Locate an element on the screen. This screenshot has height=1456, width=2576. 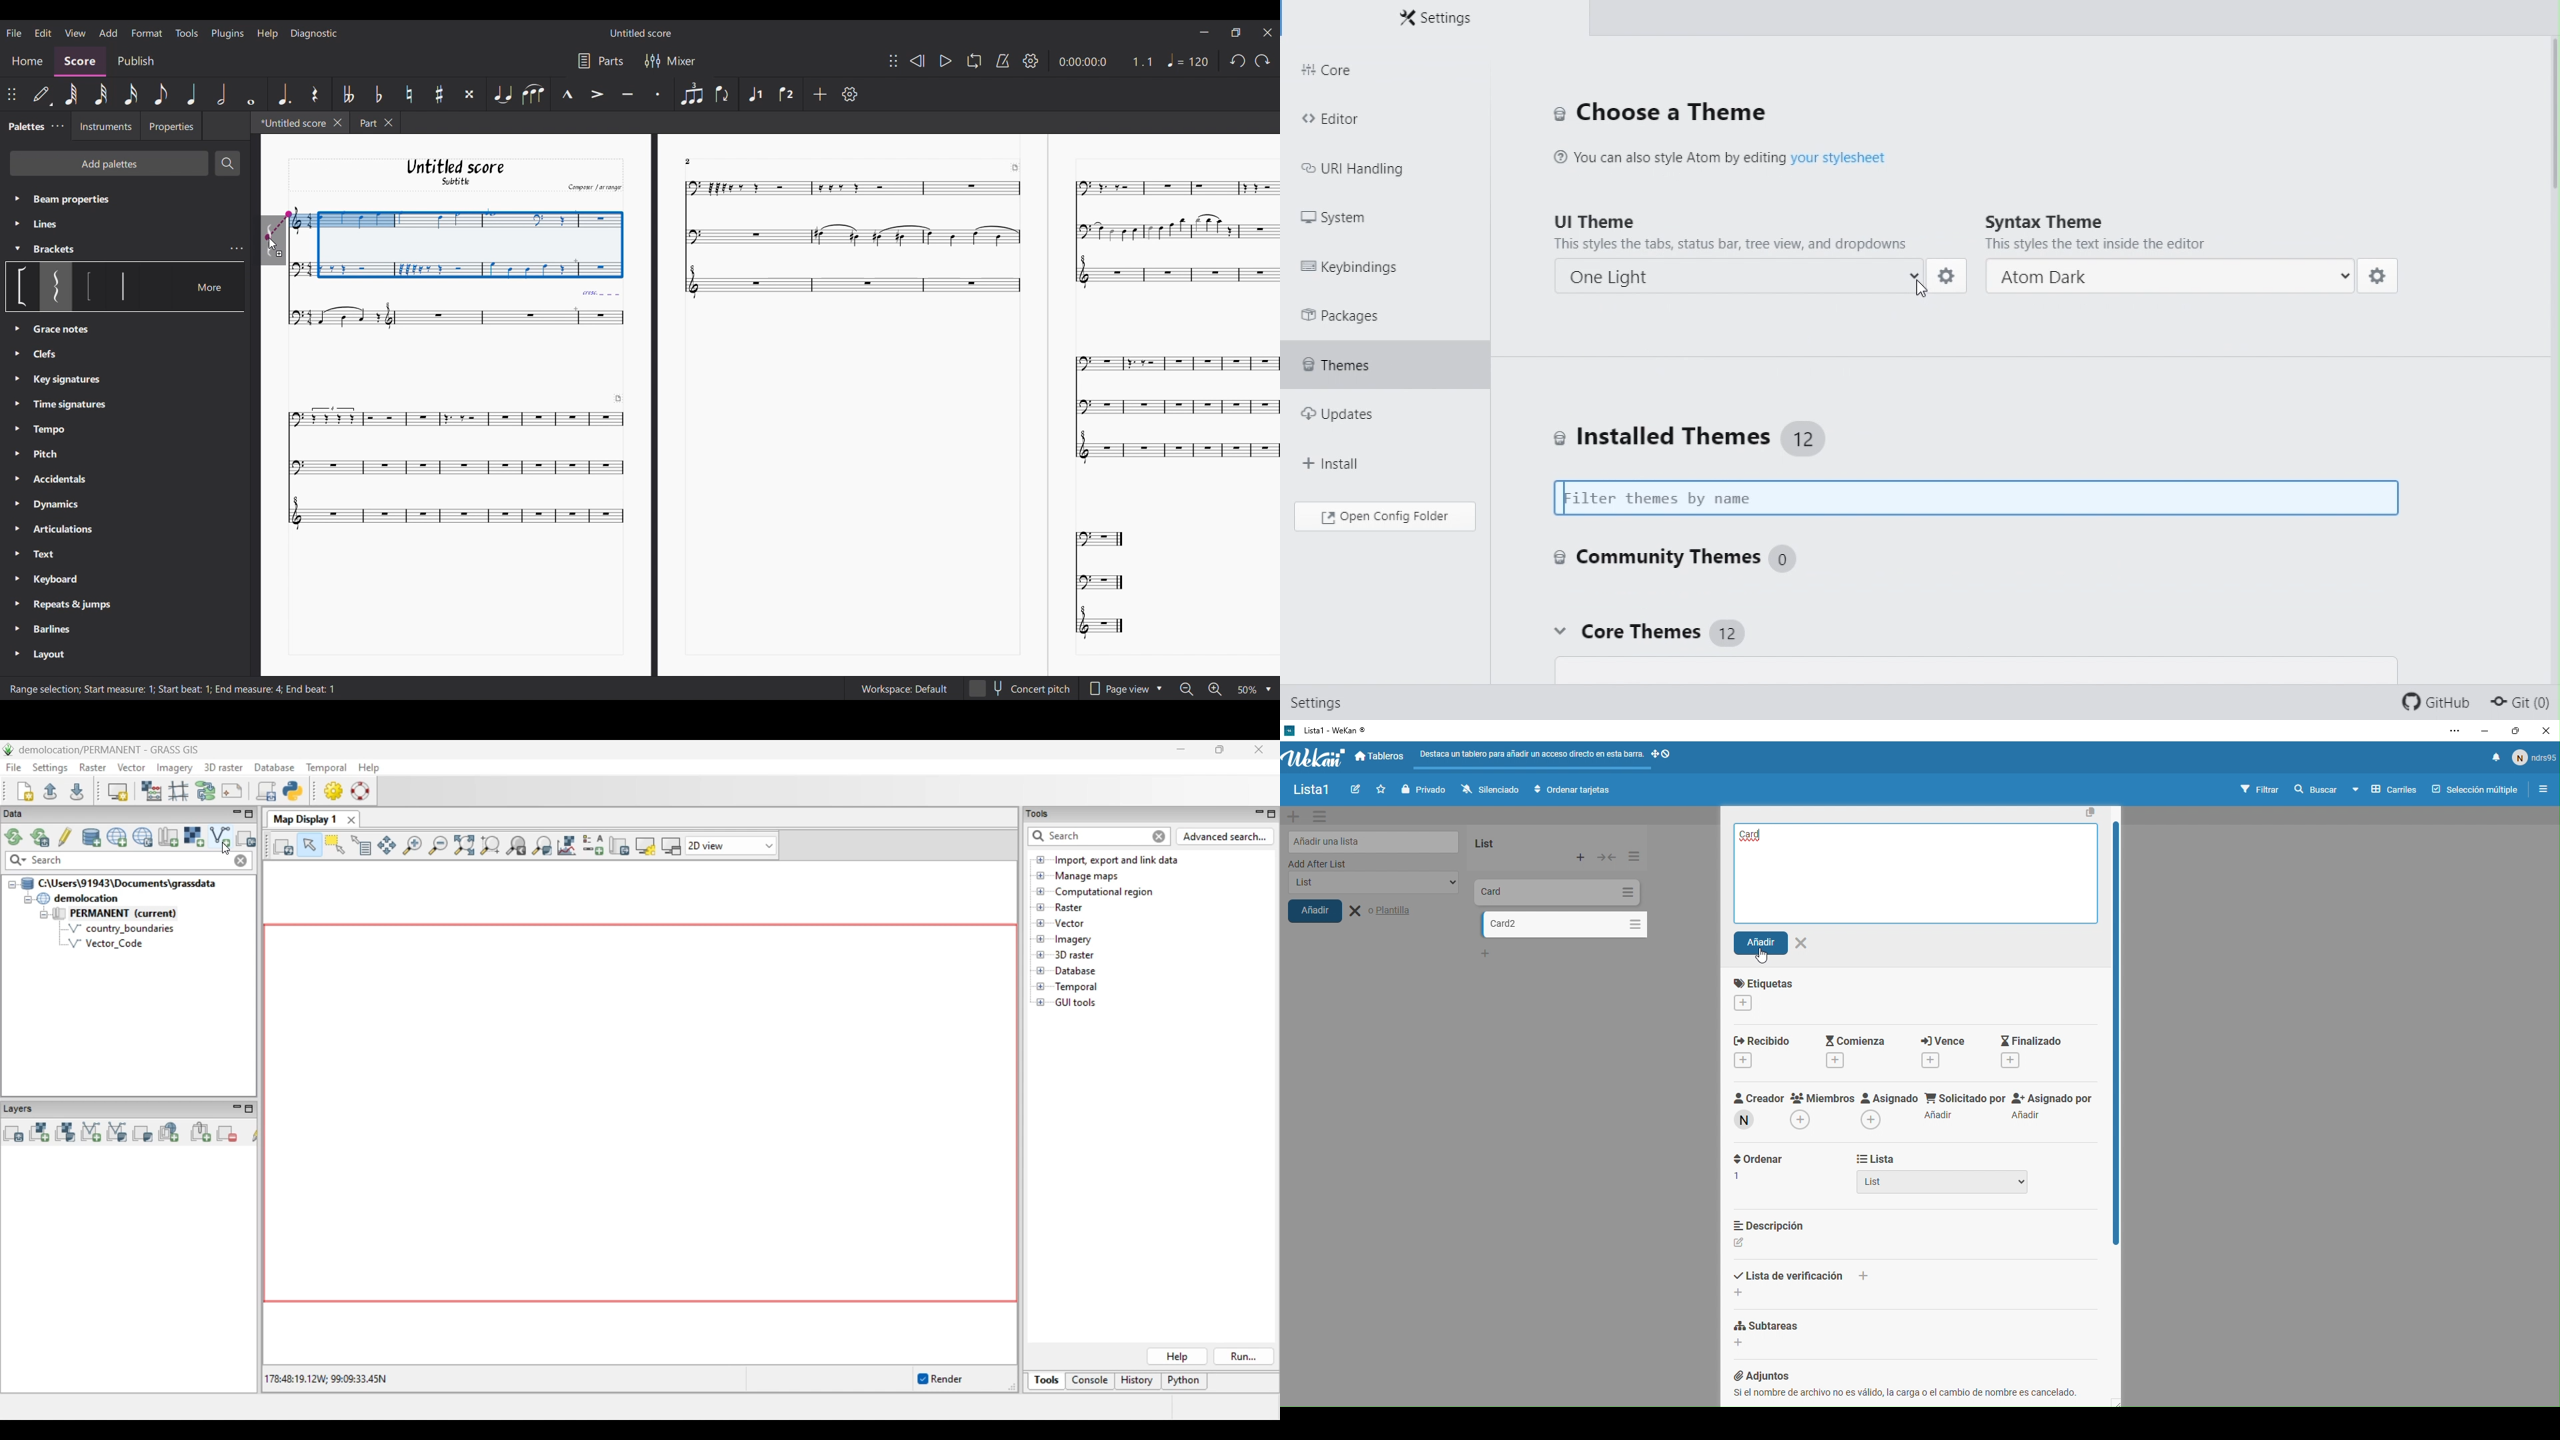
Plantilla is located at coordinates (1391, 912).